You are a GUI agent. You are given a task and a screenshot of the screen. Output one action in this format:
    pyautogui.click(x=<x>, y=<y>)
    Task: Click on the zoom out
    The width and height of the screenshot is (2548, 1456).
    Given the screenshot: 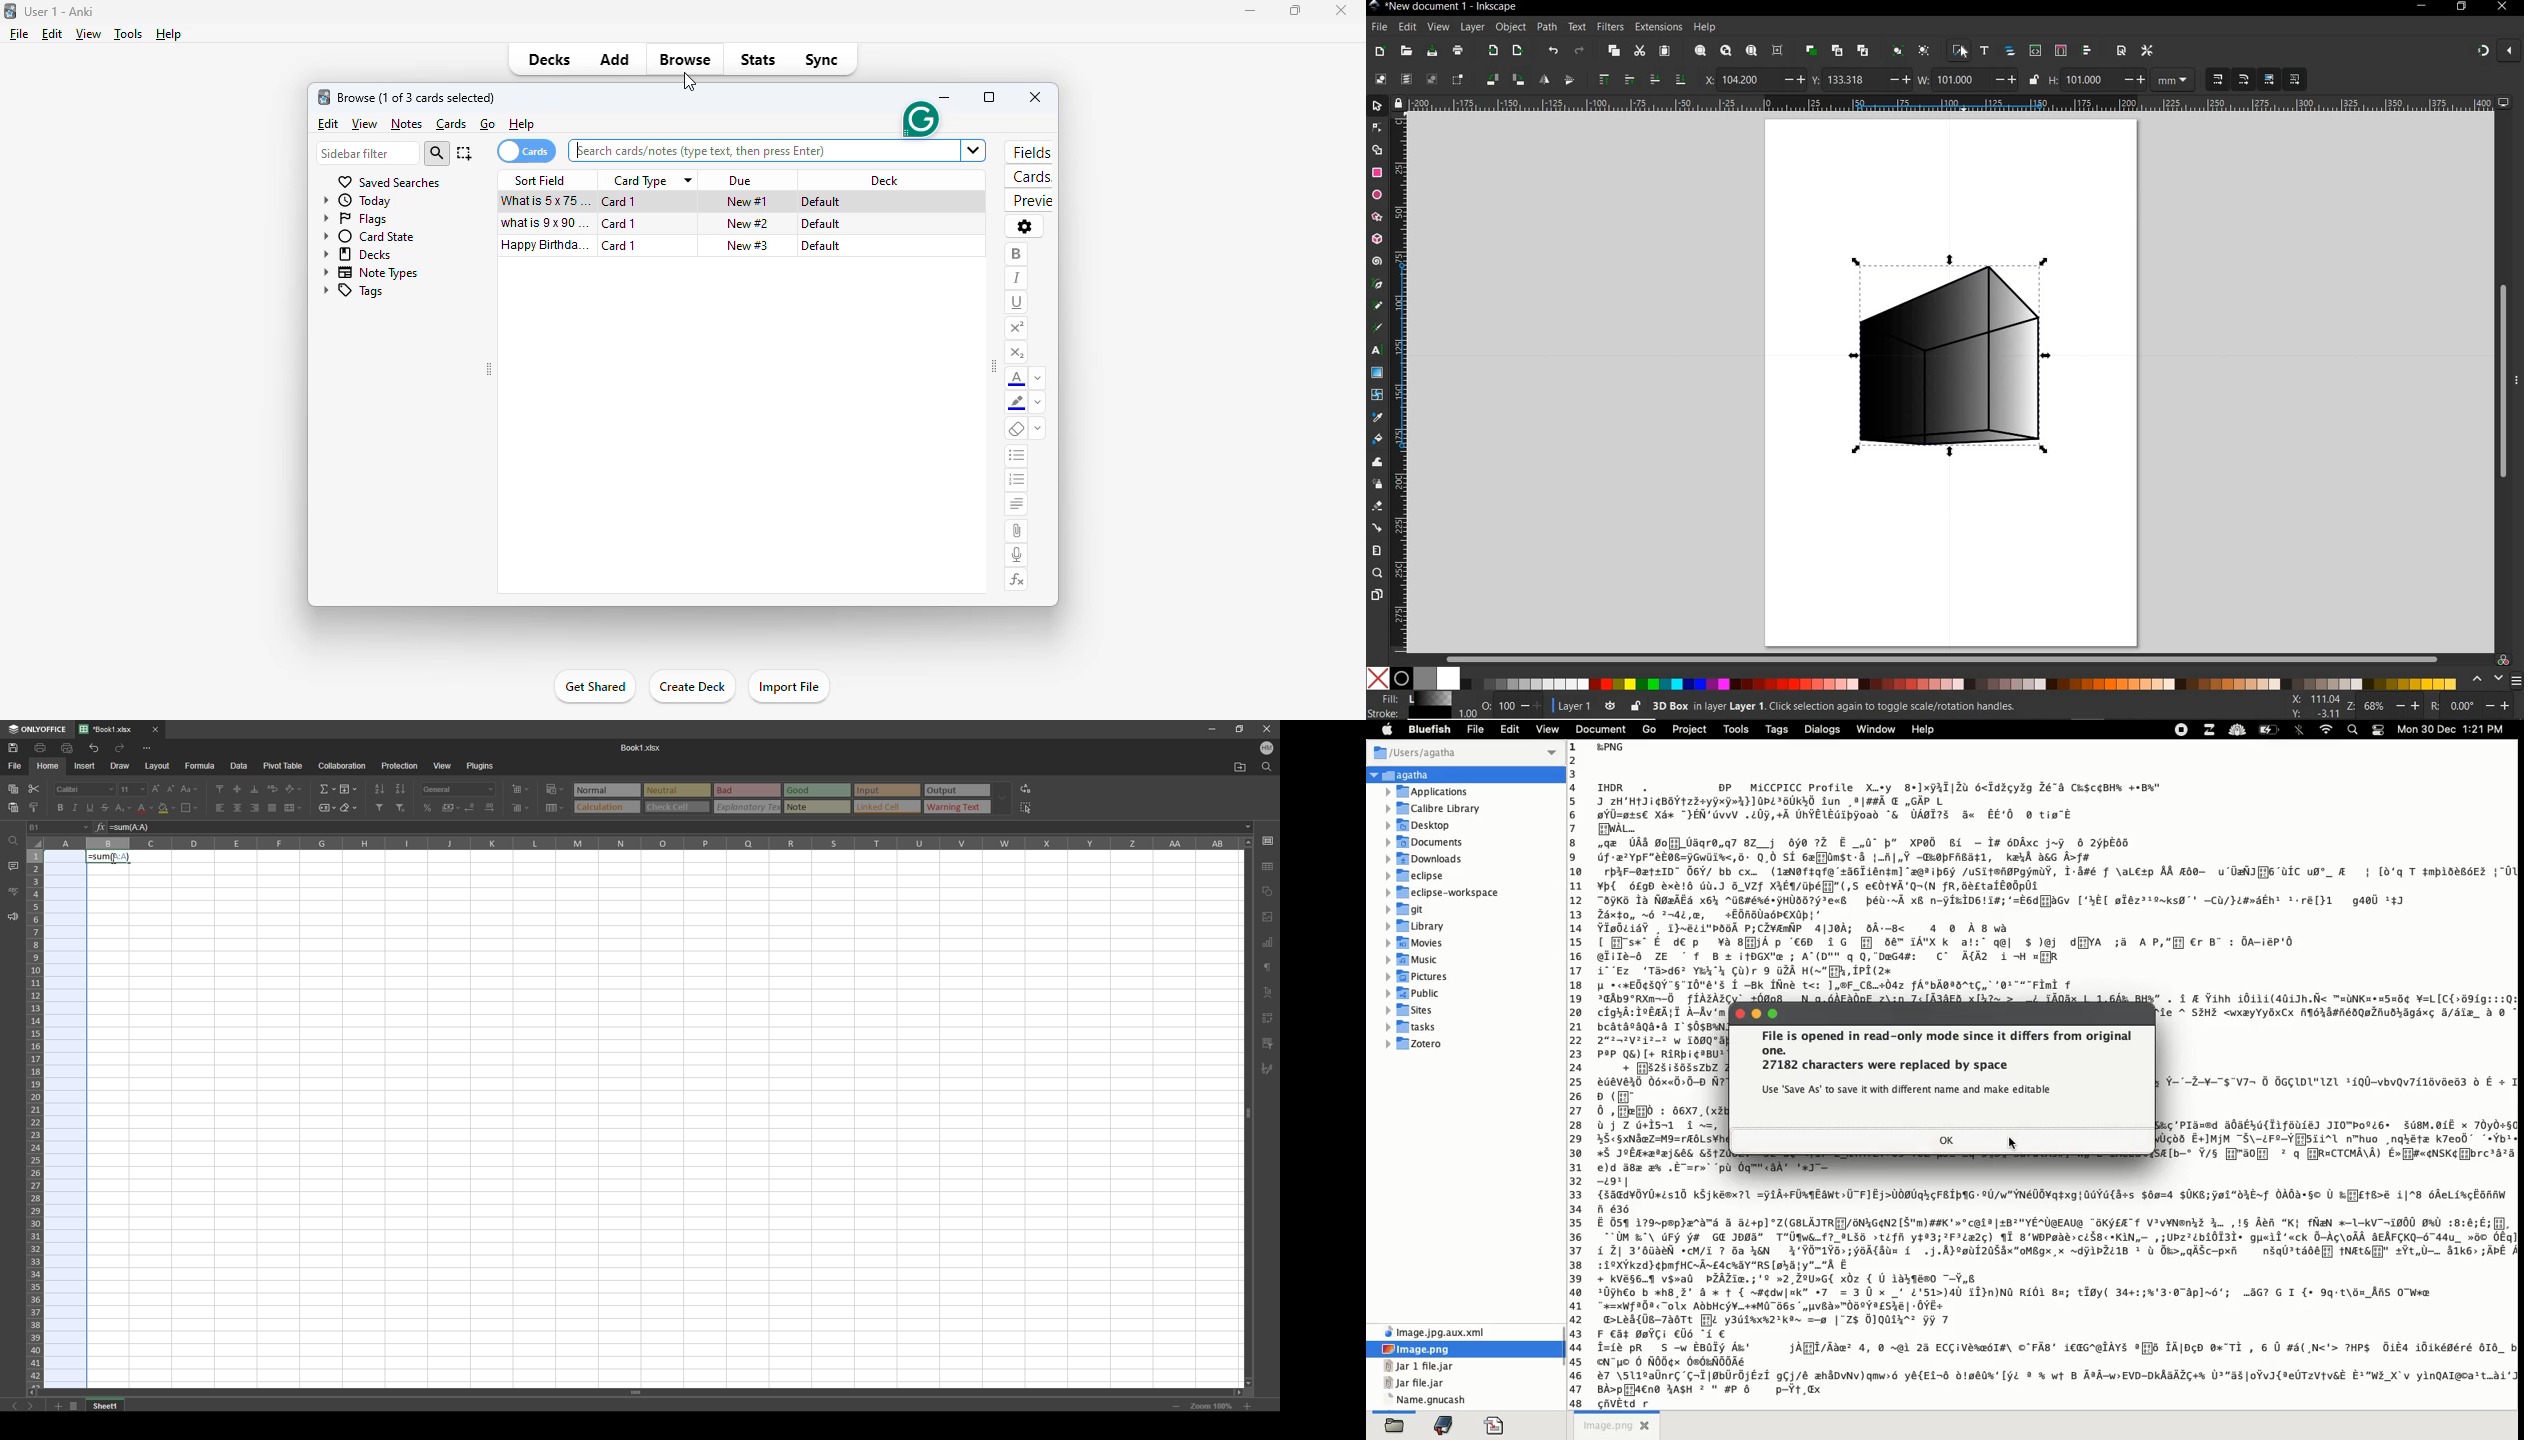 What is the action you would take?
    pyautogui.click(x=1176, y=1406)
    